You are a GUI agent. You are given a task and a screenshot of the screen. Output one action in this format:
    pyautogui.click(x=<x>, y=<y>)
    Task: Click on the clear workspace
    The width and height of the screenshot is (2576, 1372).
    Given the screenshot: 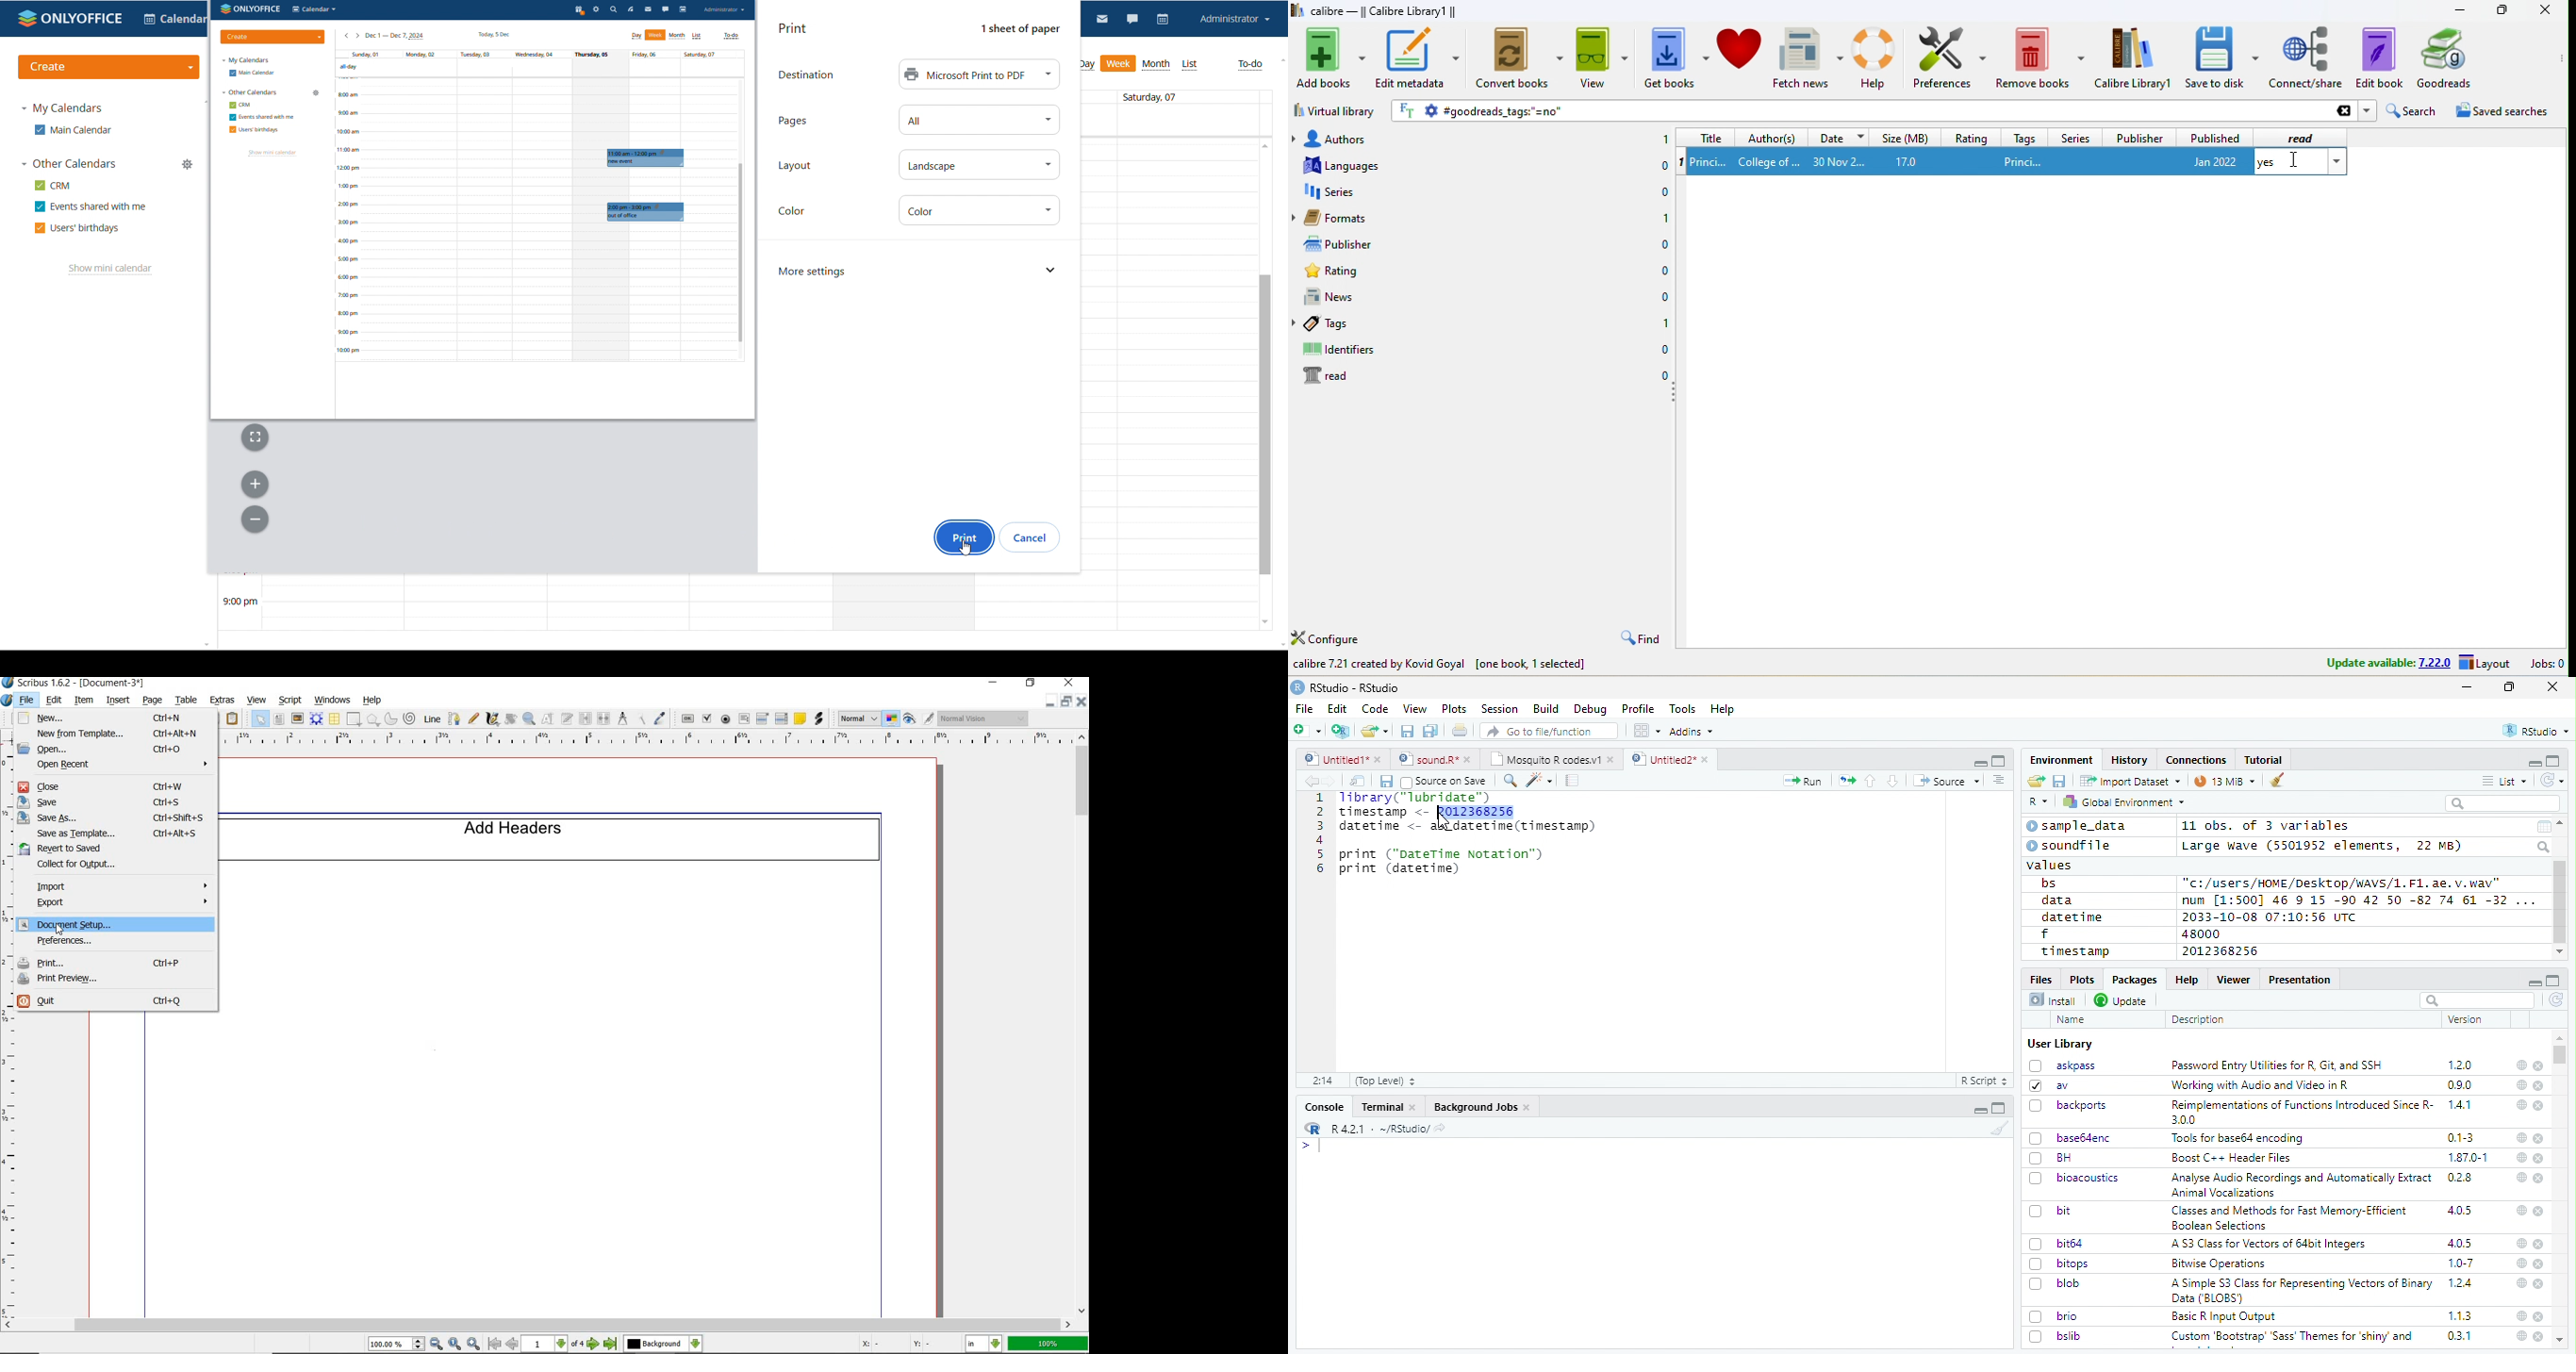 What is the action you would take?
    pyautogui.click(x=1996, y=1128)
    